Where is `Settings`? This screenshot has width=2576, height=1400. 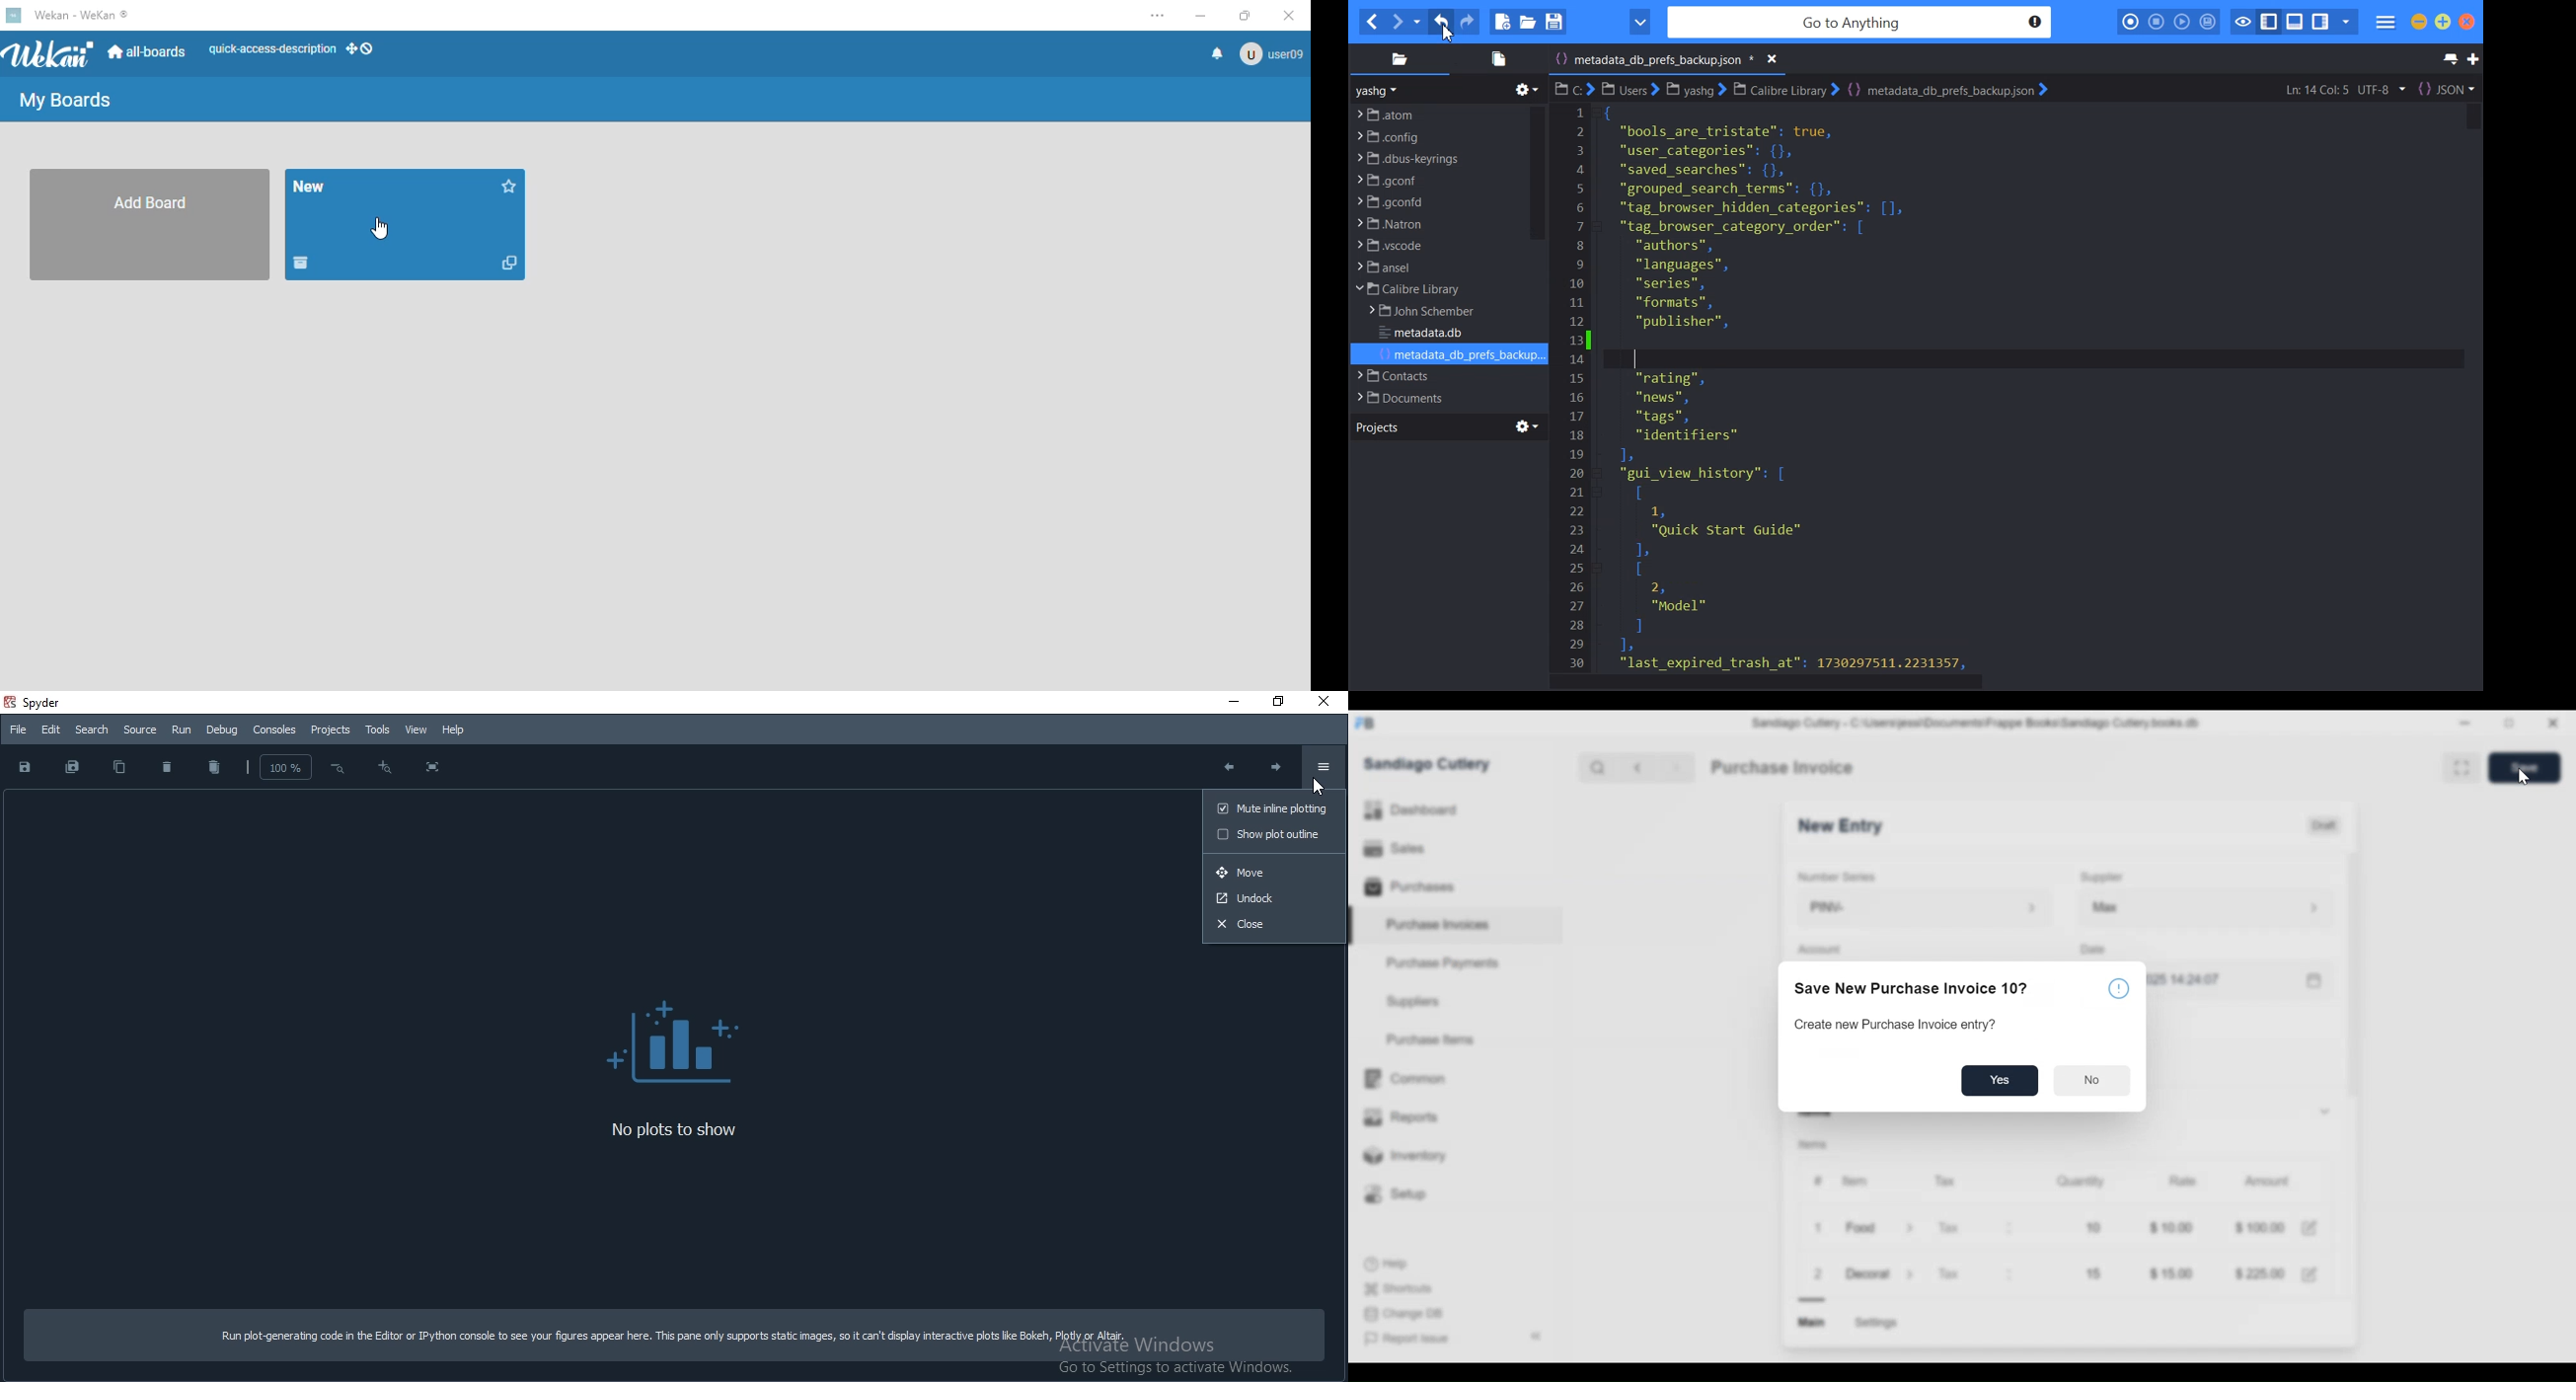 Settings is located at coordinates (1528, 426).